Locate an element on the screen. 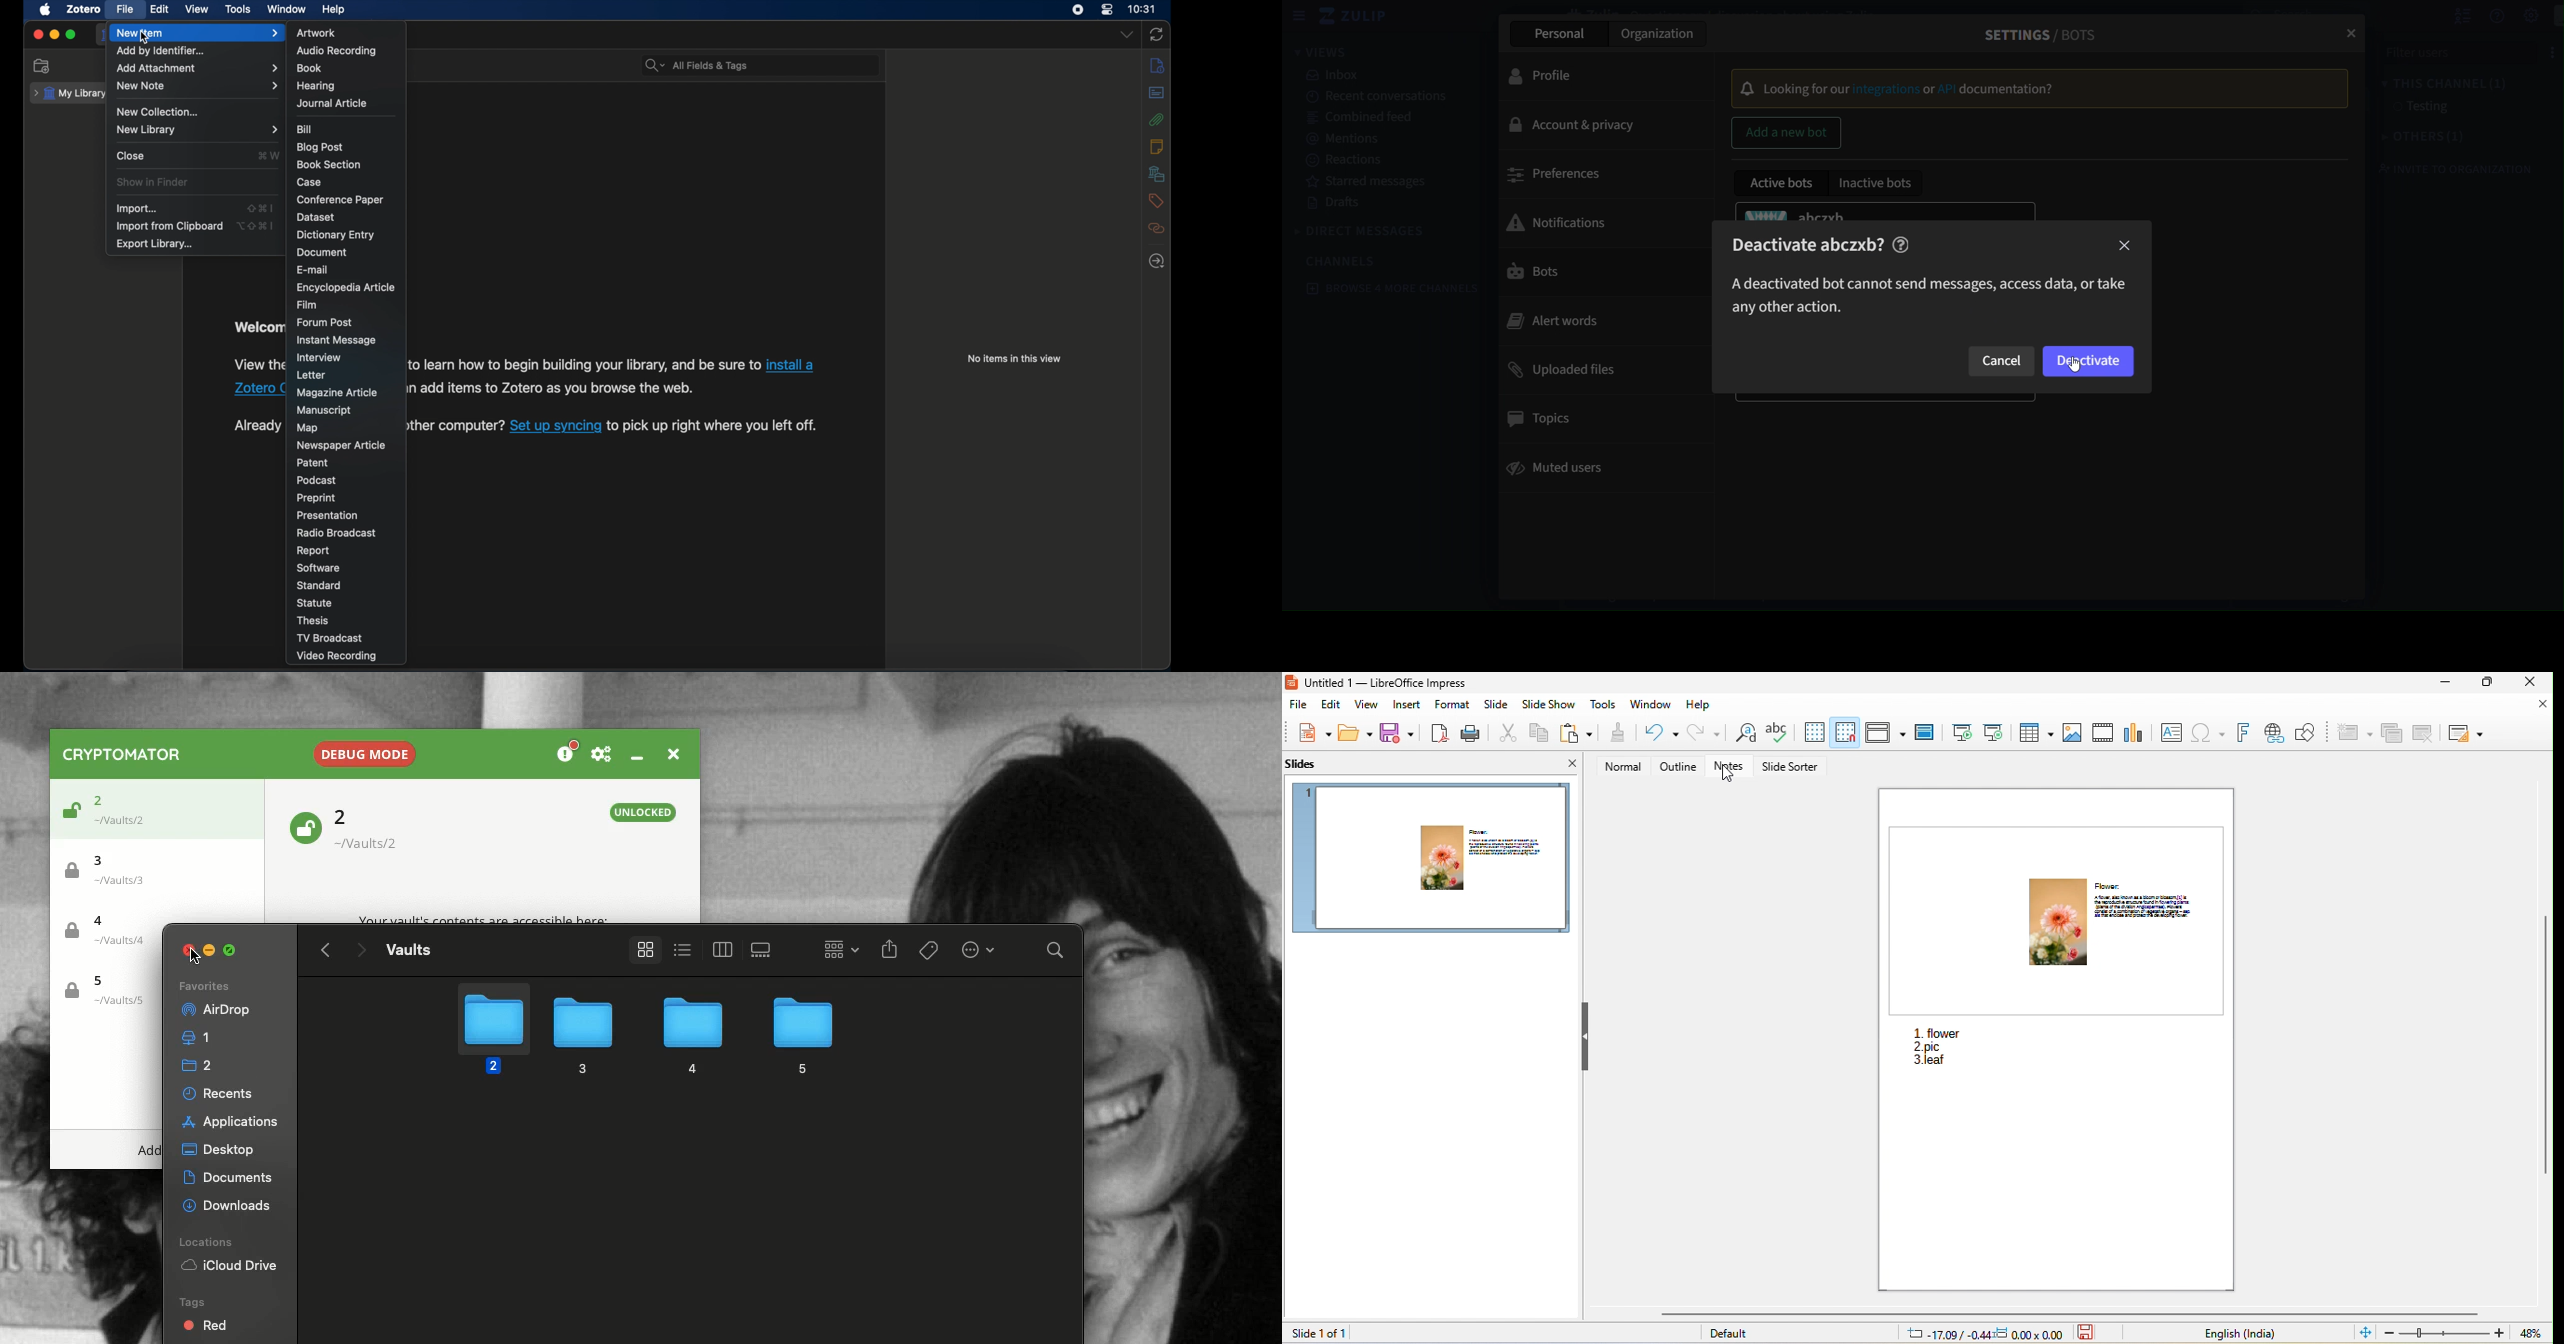 The width and height of the screenshot is (2576, 1344). pop up calculator is located at coordinates (2423, 734).